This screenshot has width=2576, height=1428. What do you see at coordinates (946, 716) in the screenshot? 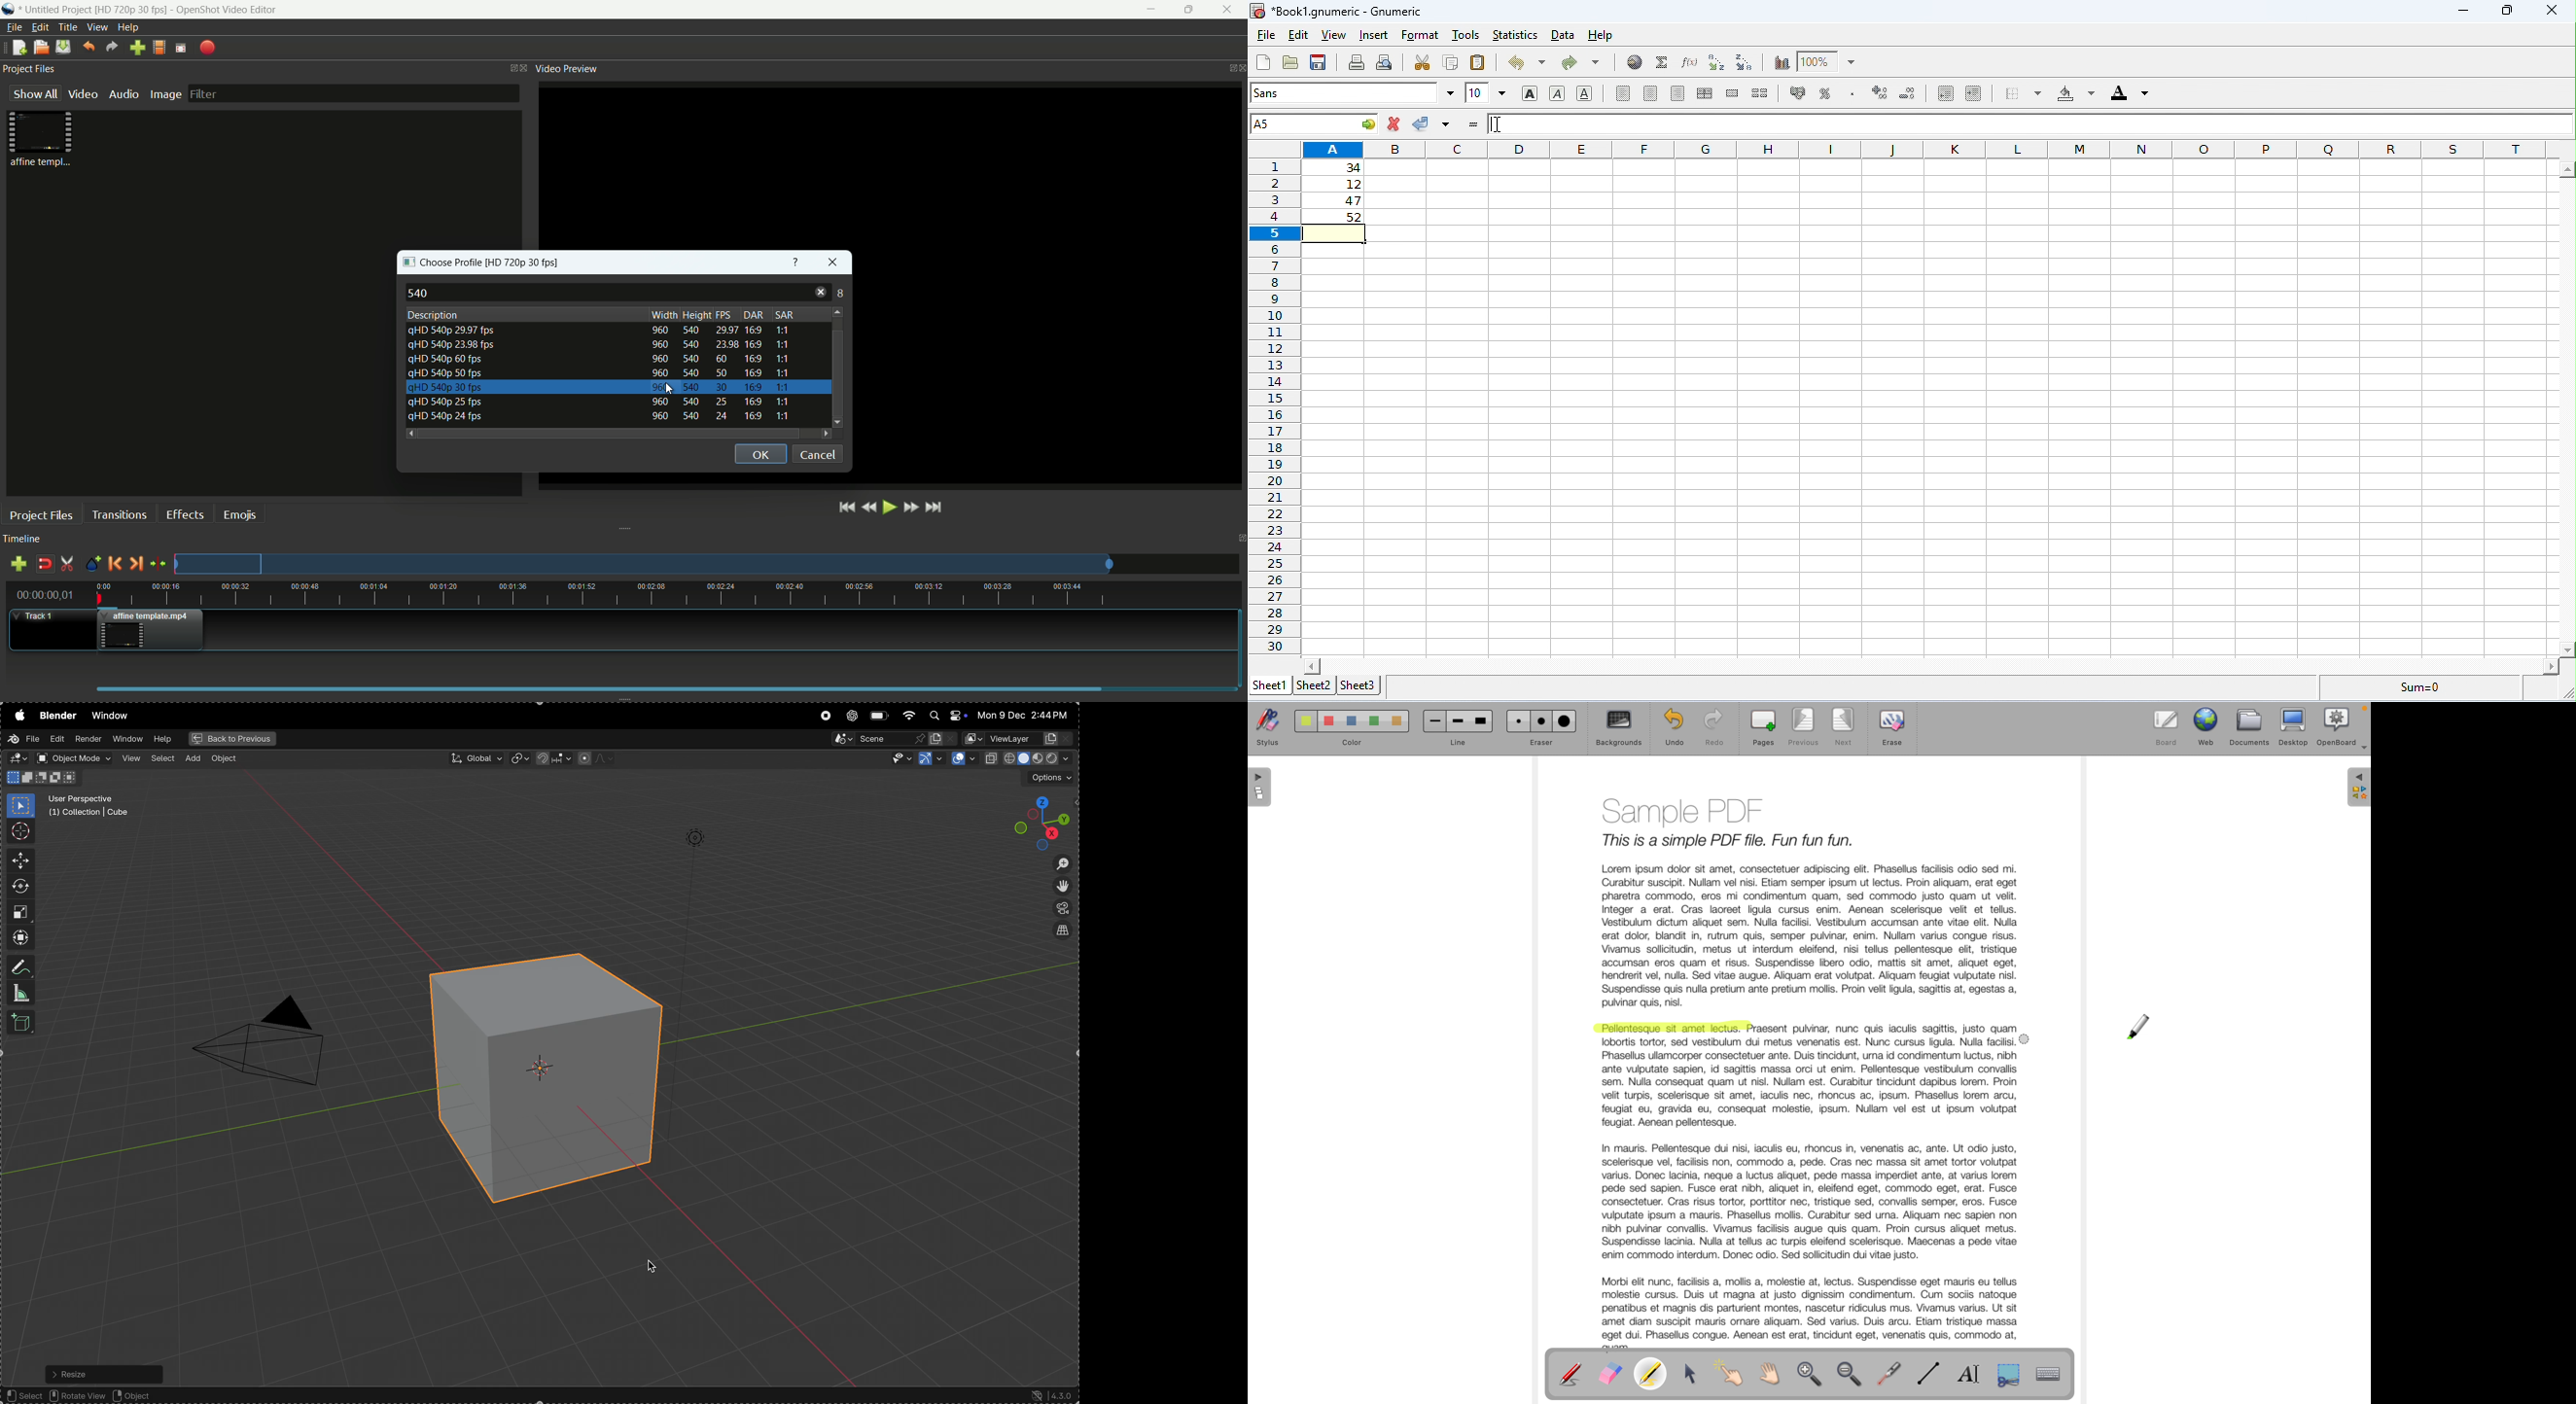
I see `apple widgets` at bounding box center [946, 716].